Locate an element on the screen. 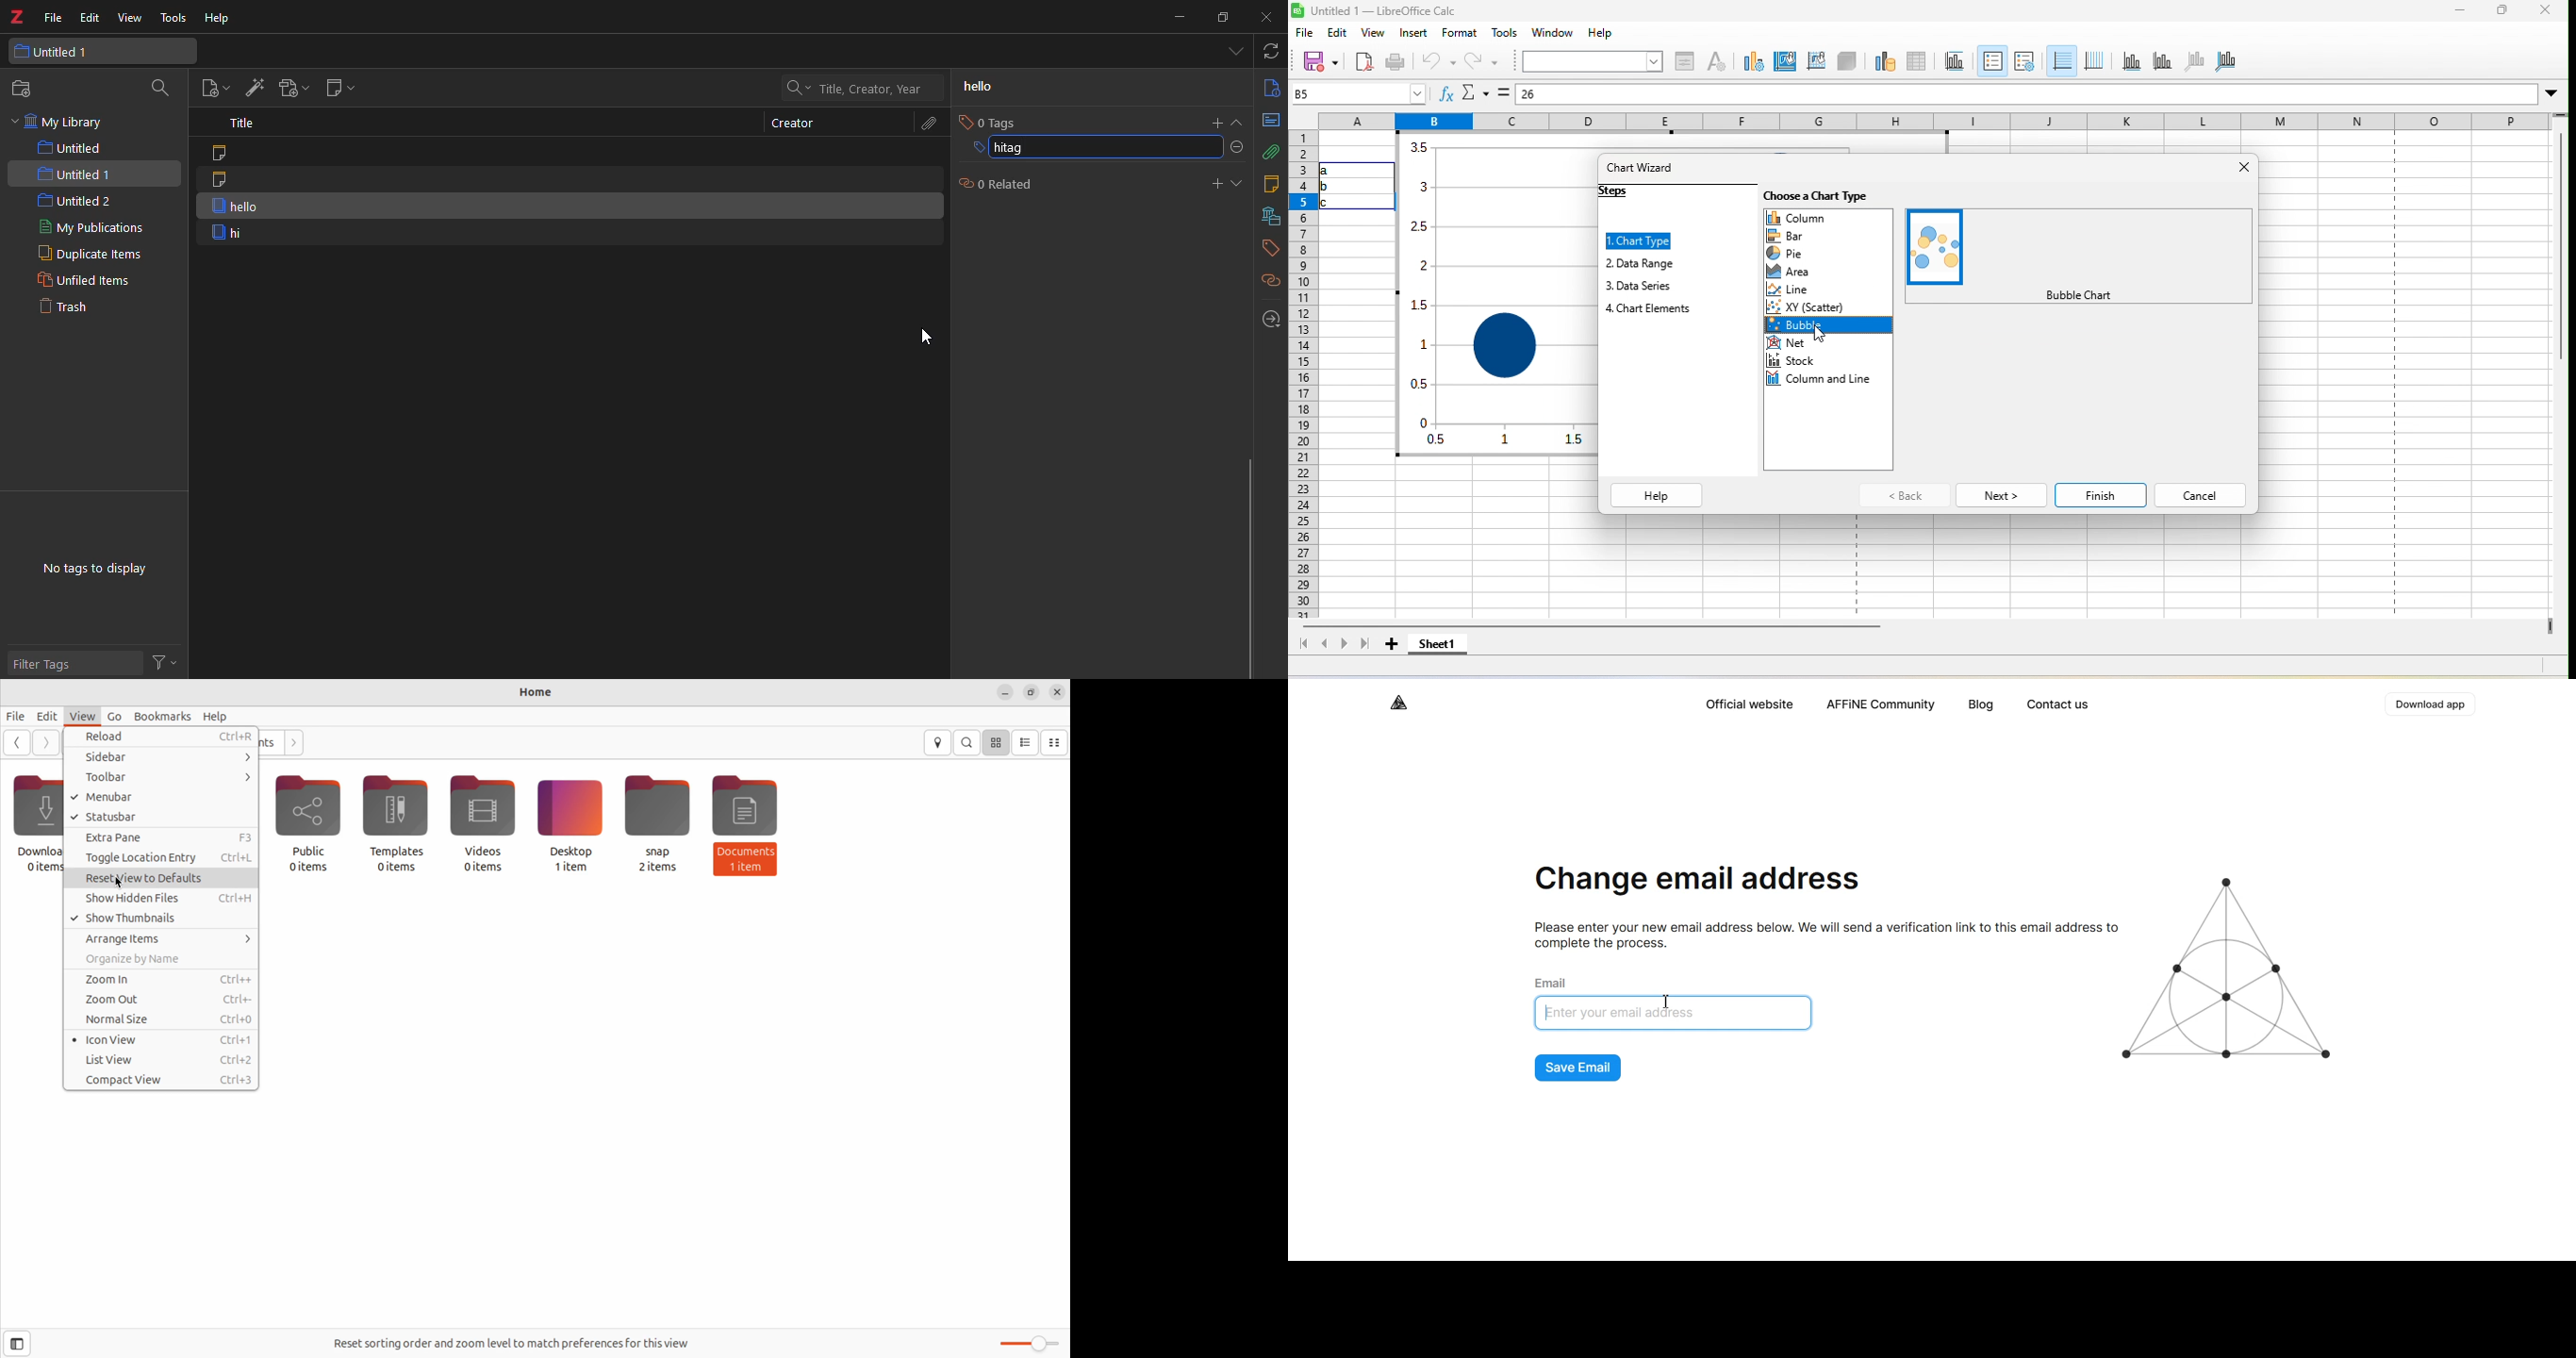 Image resolution: width=2576 pixels, height=1372 pixels. add is located at coordinates (1209, 182).